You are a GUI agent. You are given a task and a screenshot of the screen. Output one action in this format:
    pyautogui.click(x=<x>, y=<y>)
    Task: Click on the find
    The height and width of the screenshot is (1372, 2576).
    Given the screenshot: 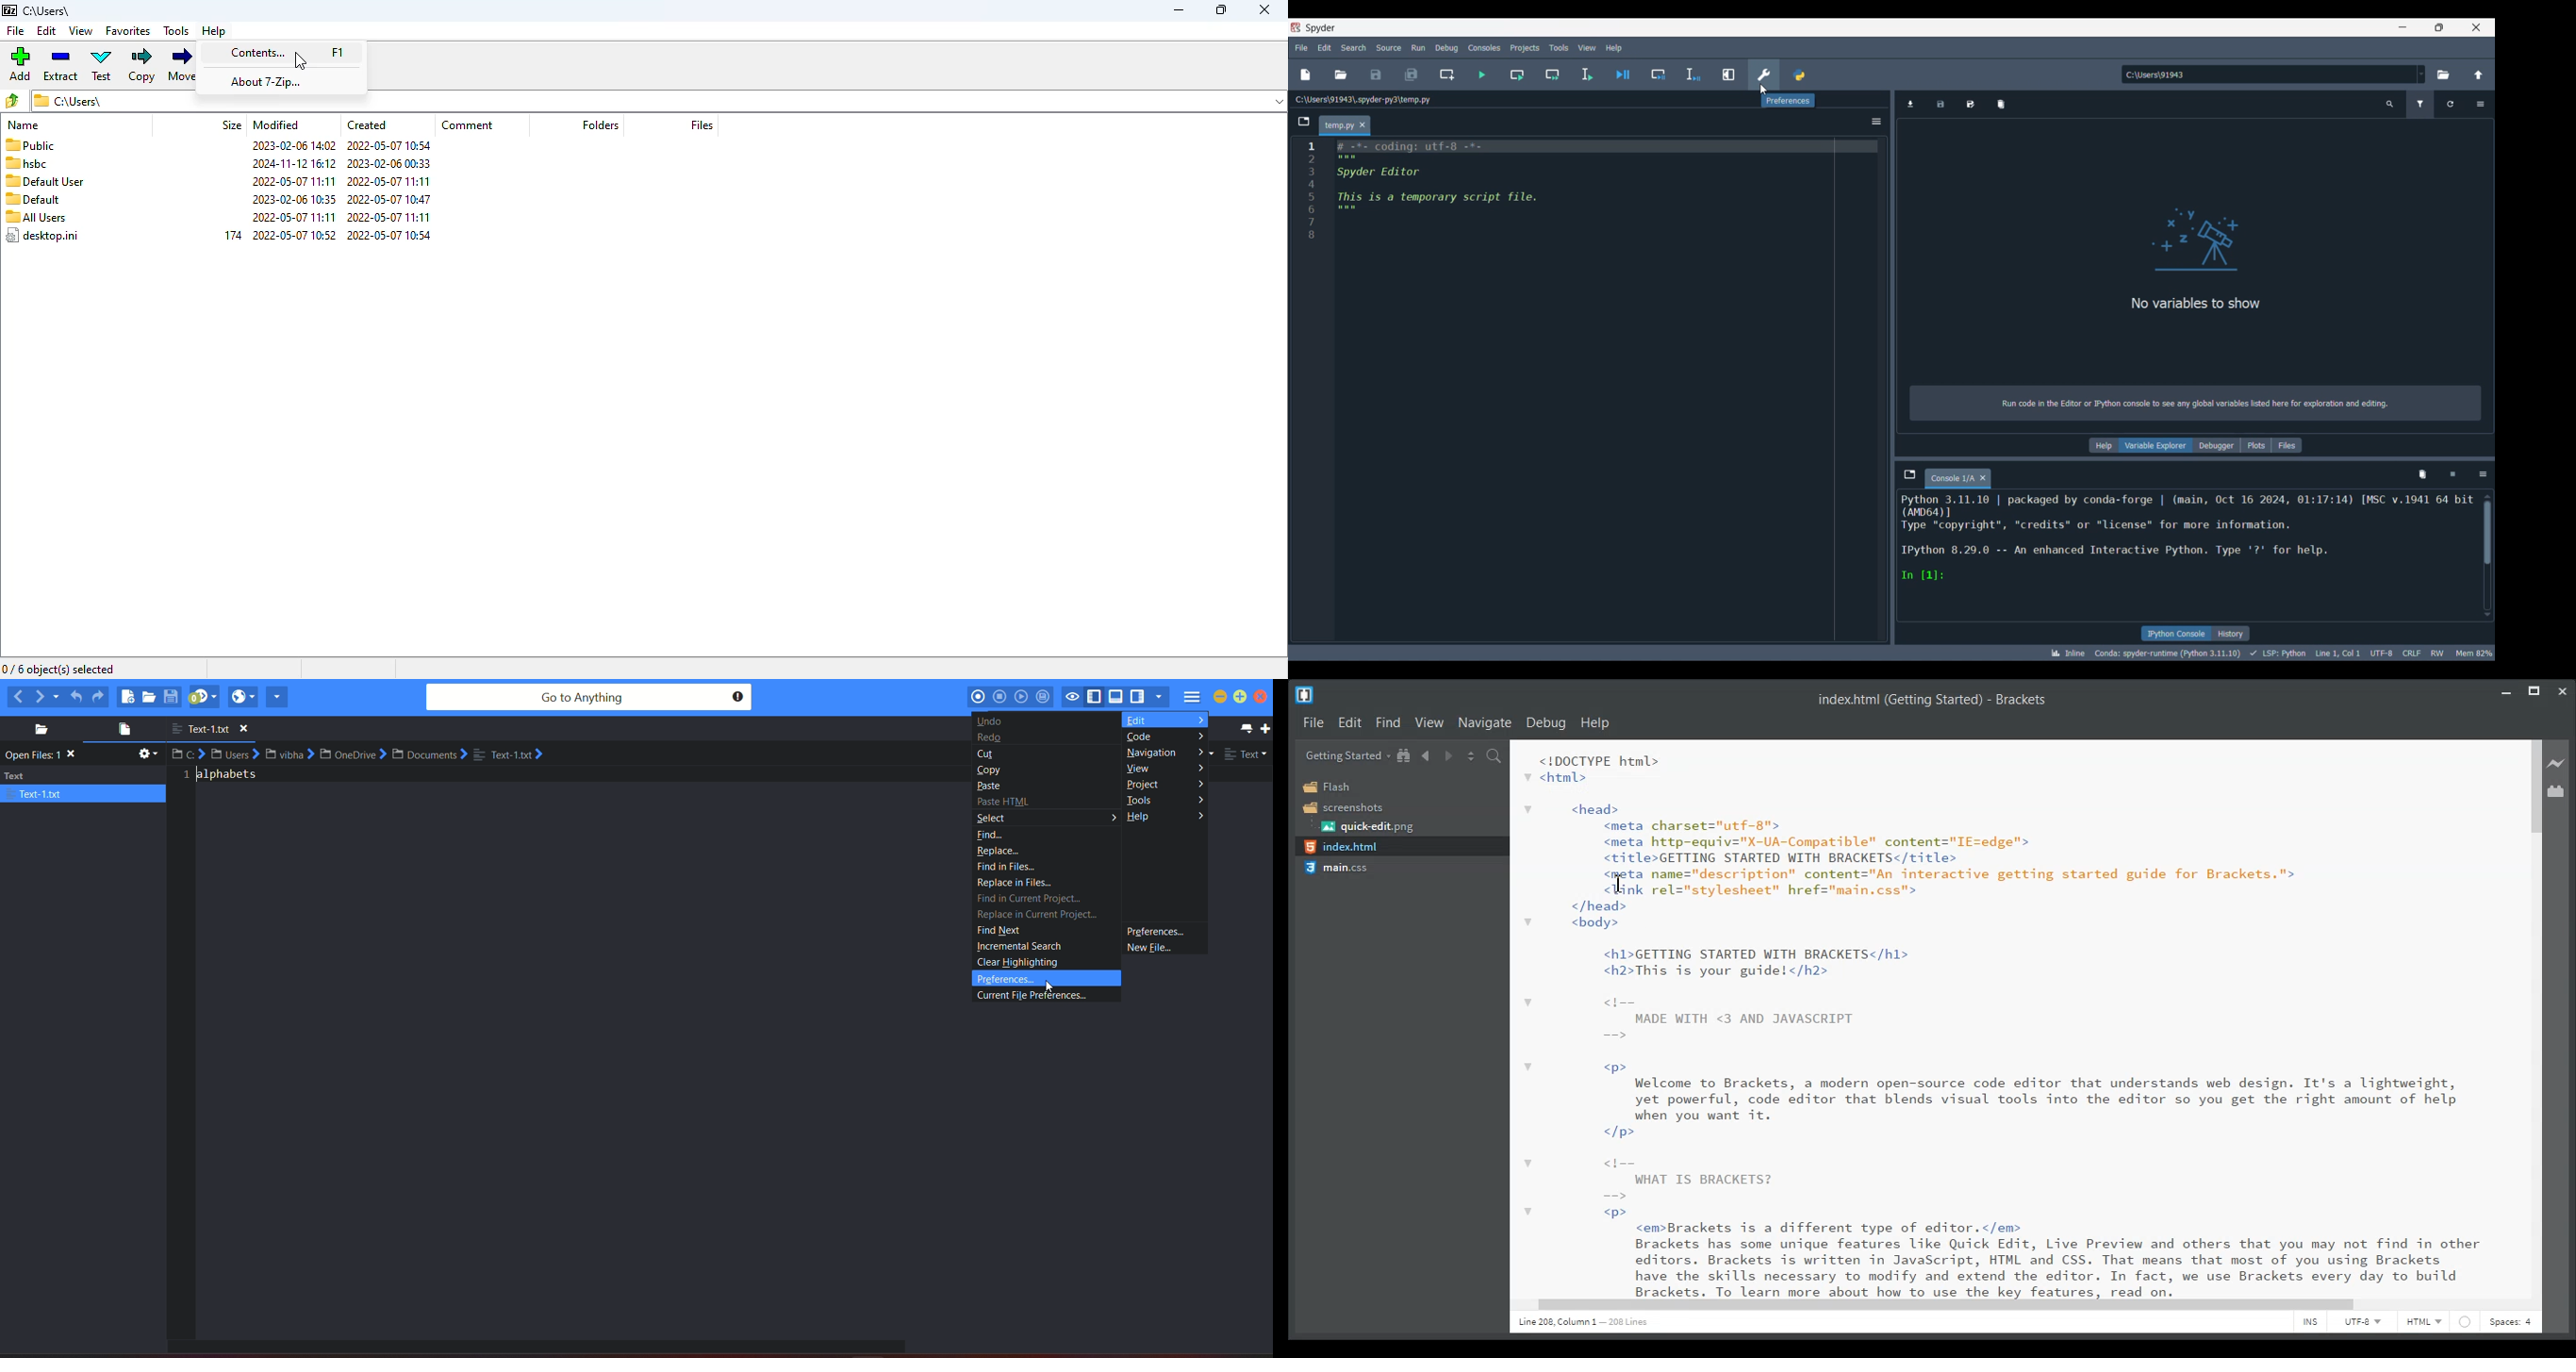 What is the action you would take?
    pyautogui.click(x=993, y=833)
    